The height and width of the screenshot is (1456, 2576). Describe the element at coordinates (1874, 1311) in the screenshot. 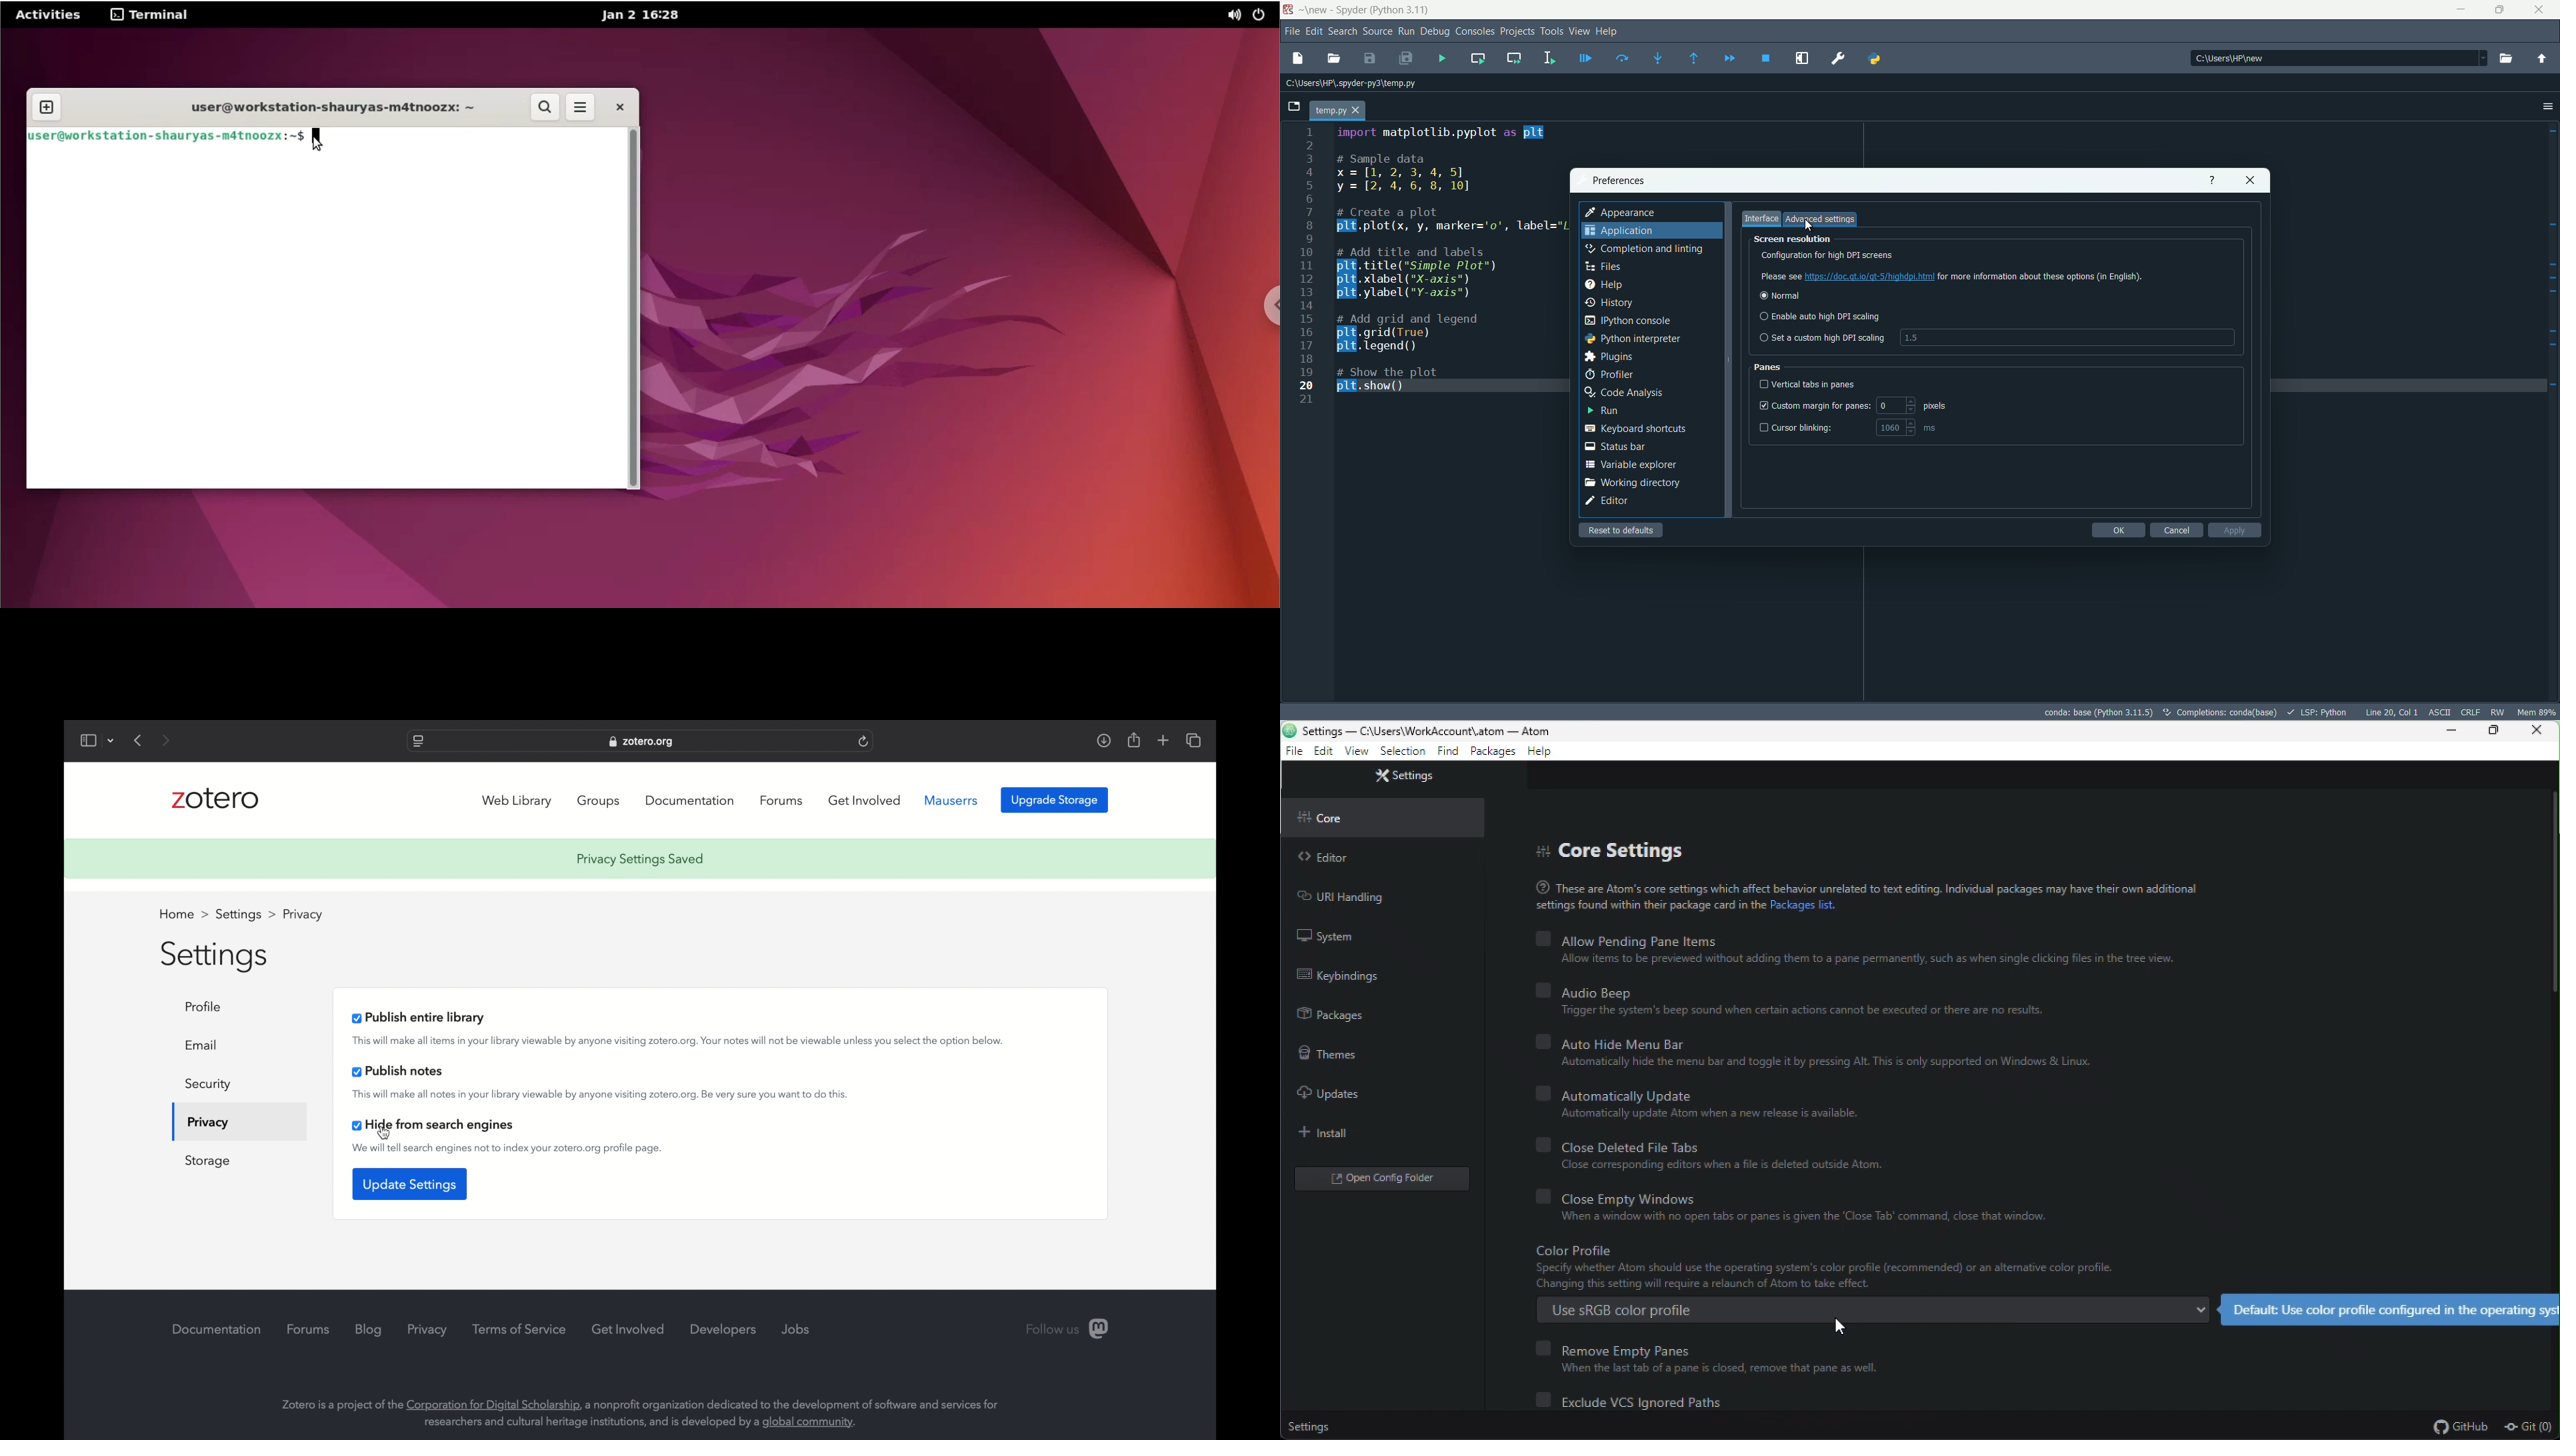

I see `use srgb color profile` at that location.